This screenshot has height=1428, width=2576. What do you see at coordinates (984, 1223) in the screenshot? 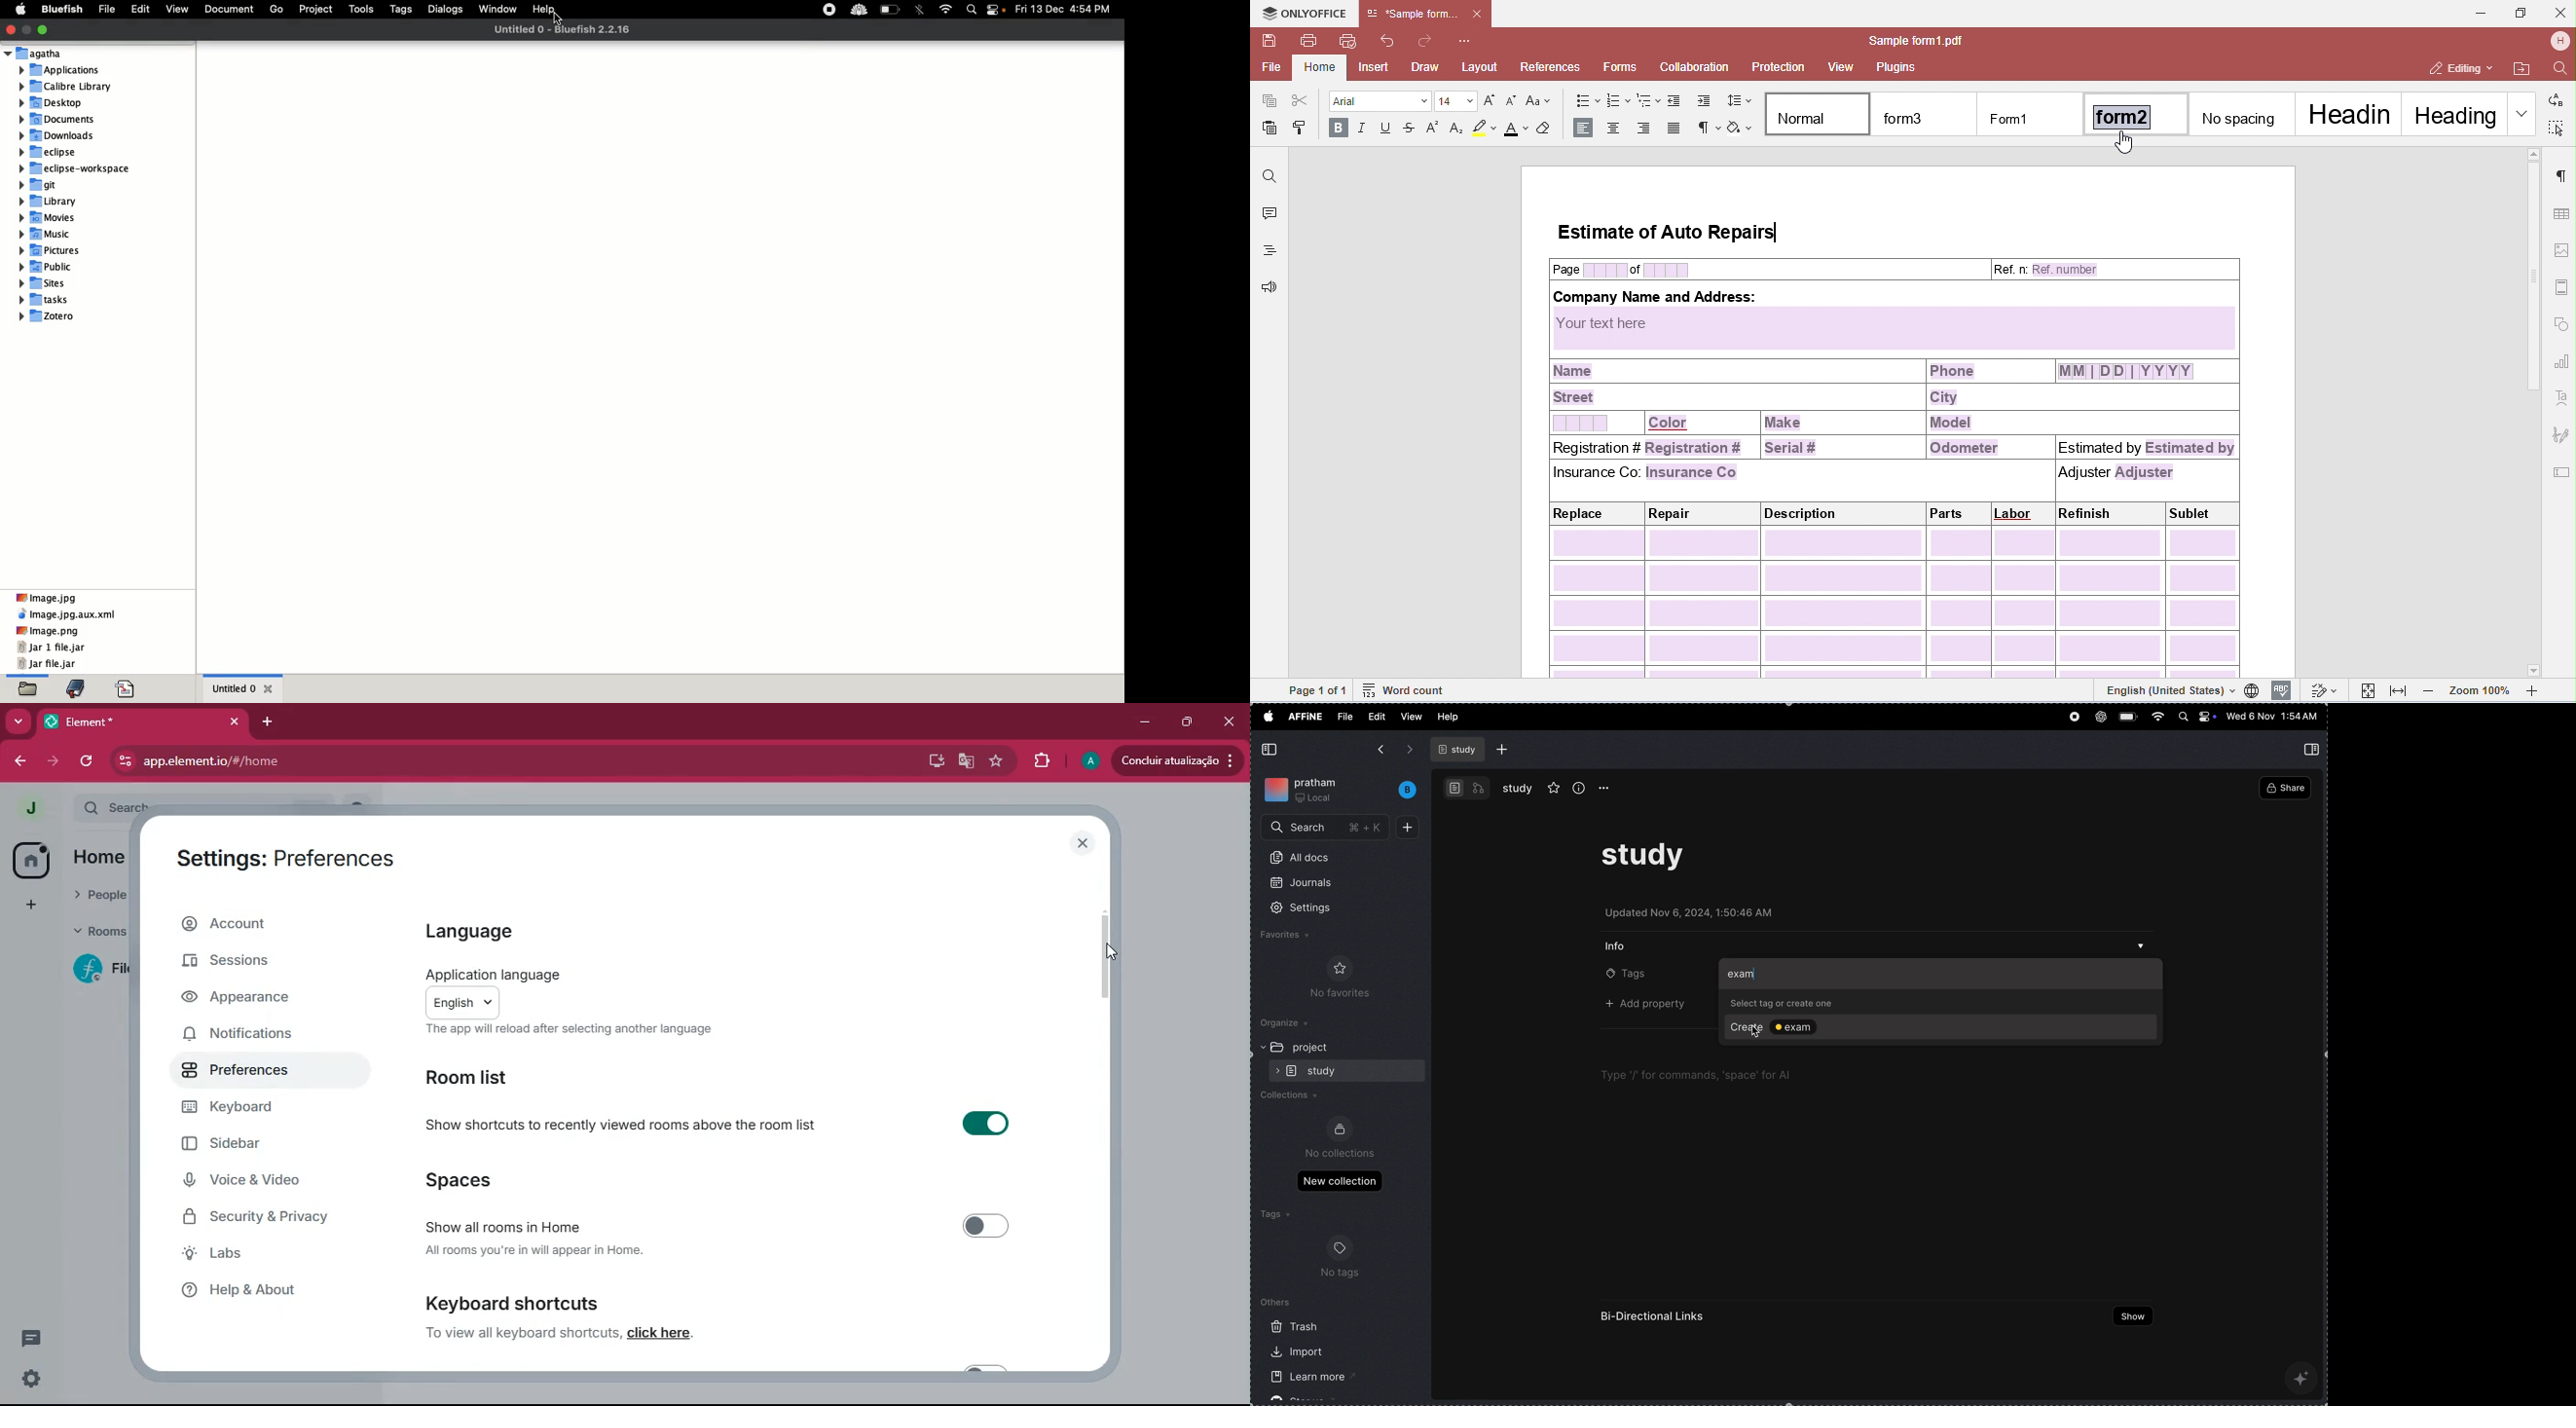
I see `toggle off` at bounding box center [984, 1223].